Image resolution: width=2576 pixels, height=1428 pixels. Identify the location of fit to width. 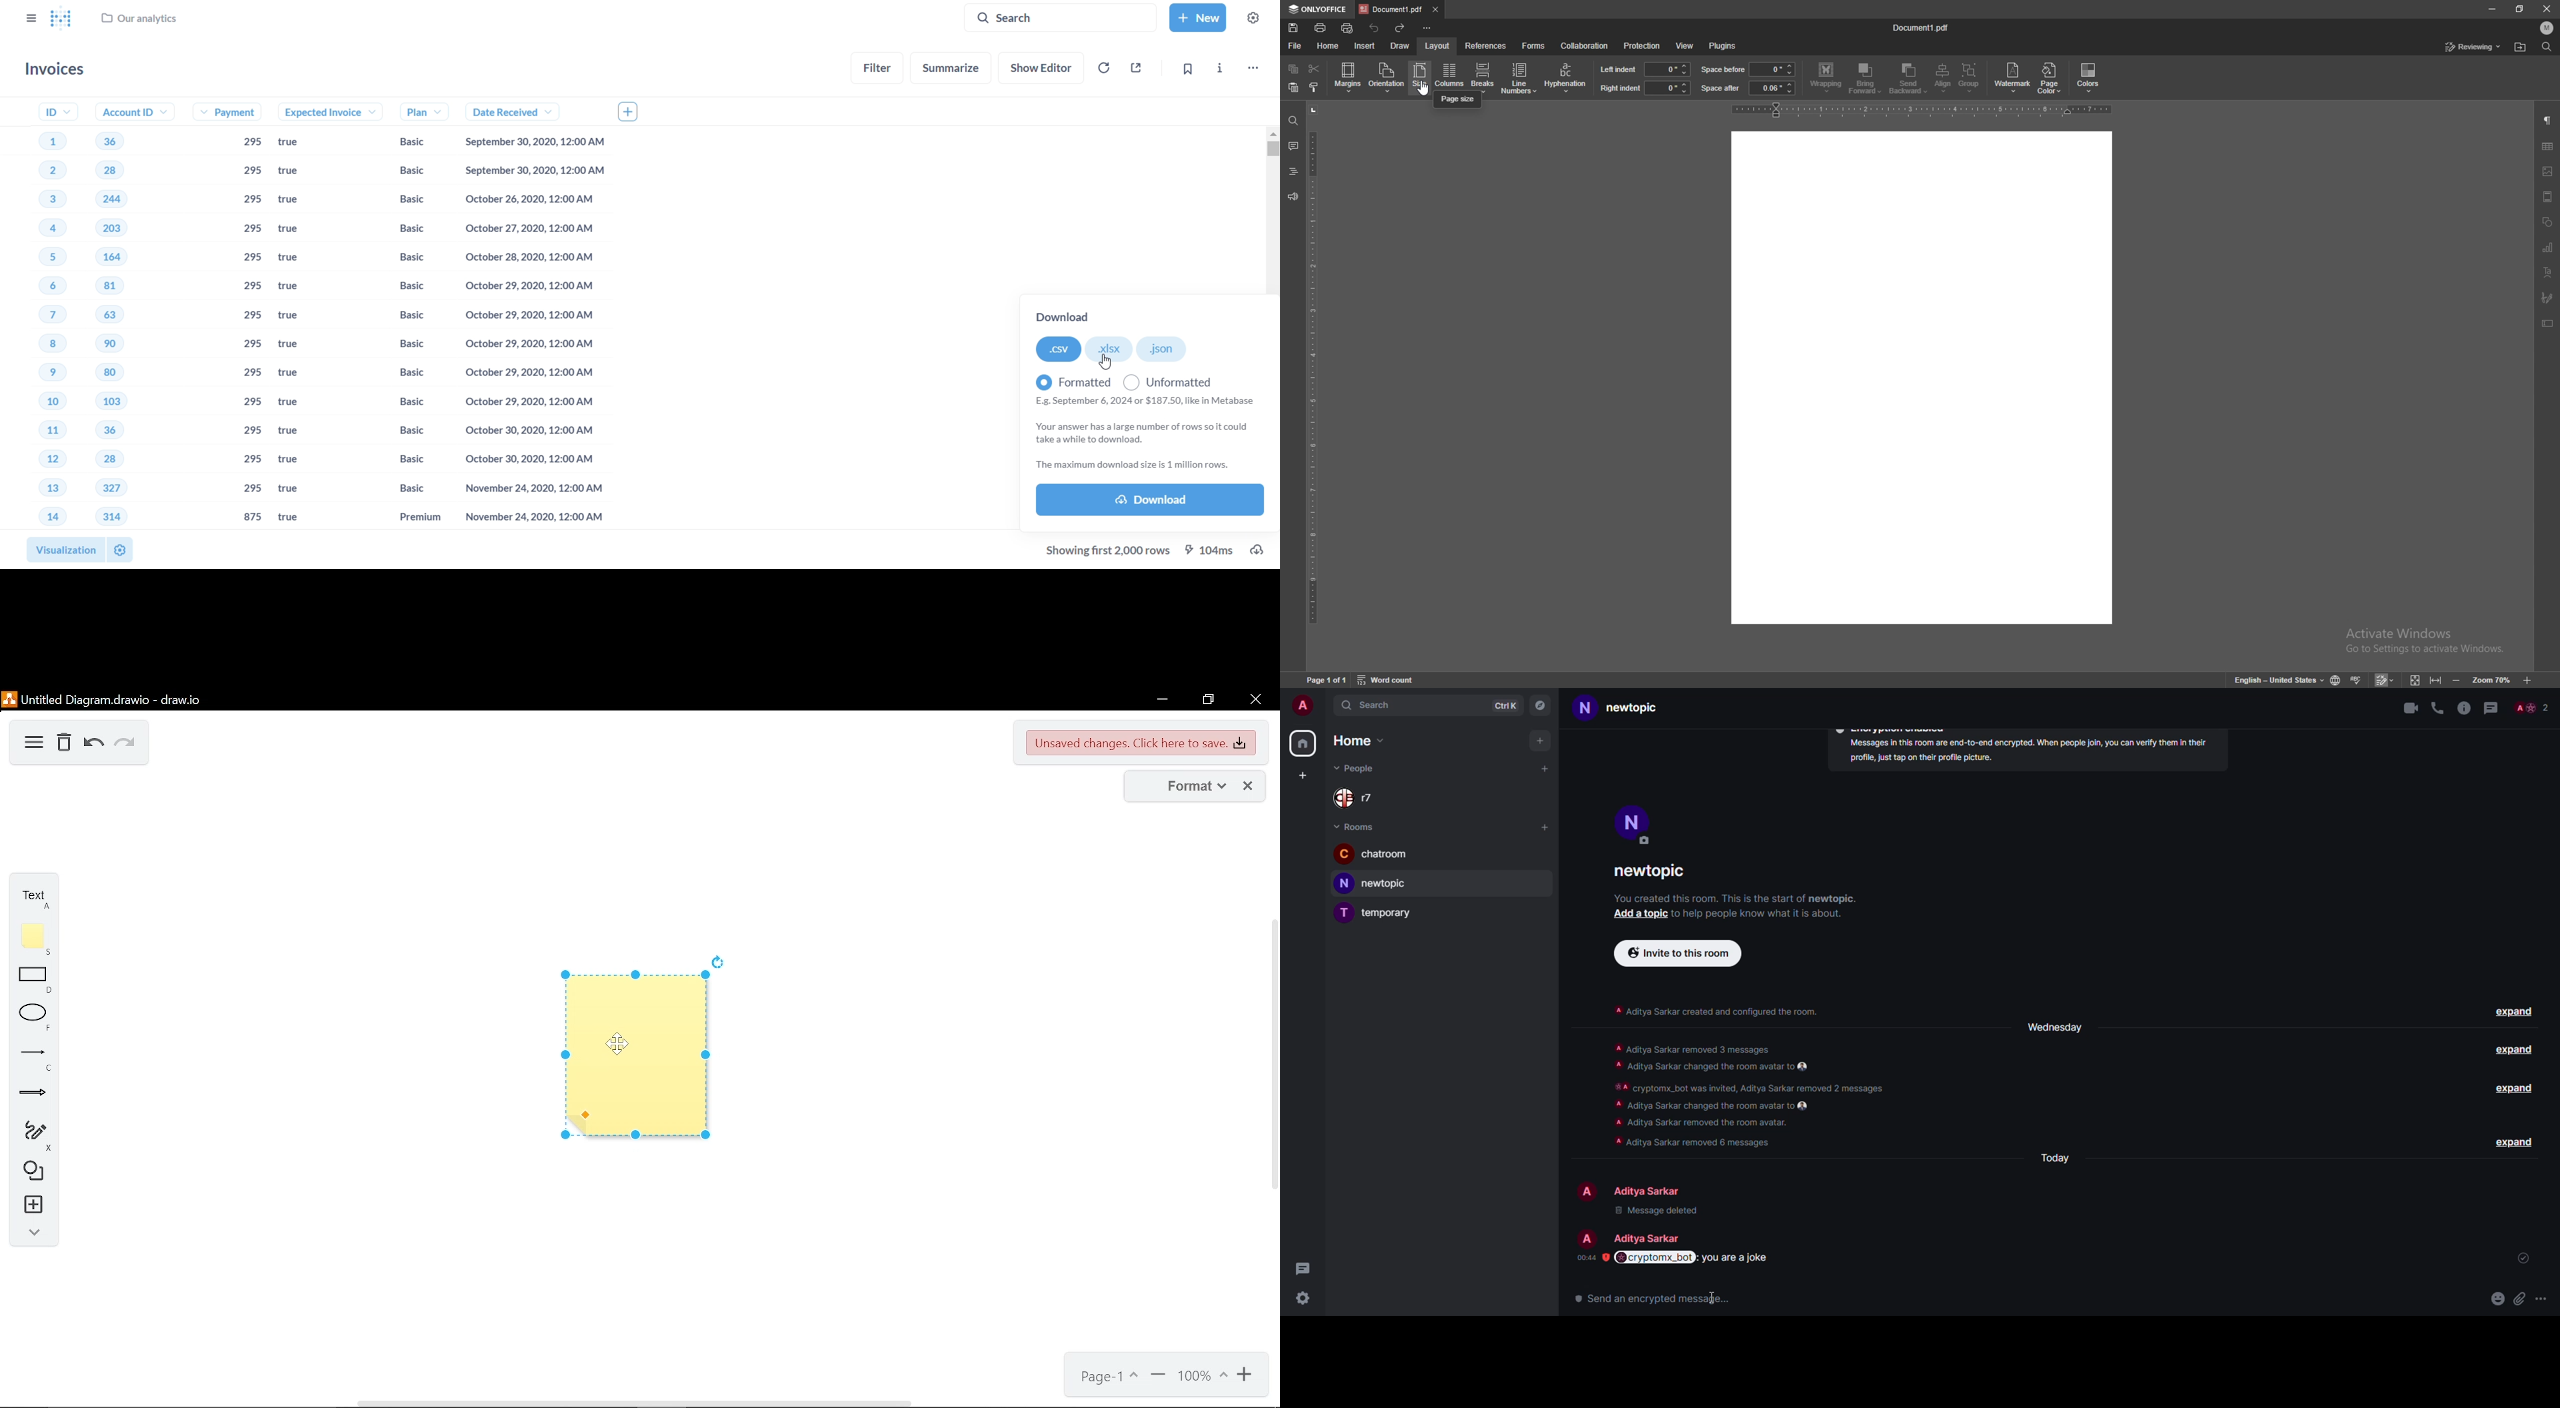
(2437, 679).